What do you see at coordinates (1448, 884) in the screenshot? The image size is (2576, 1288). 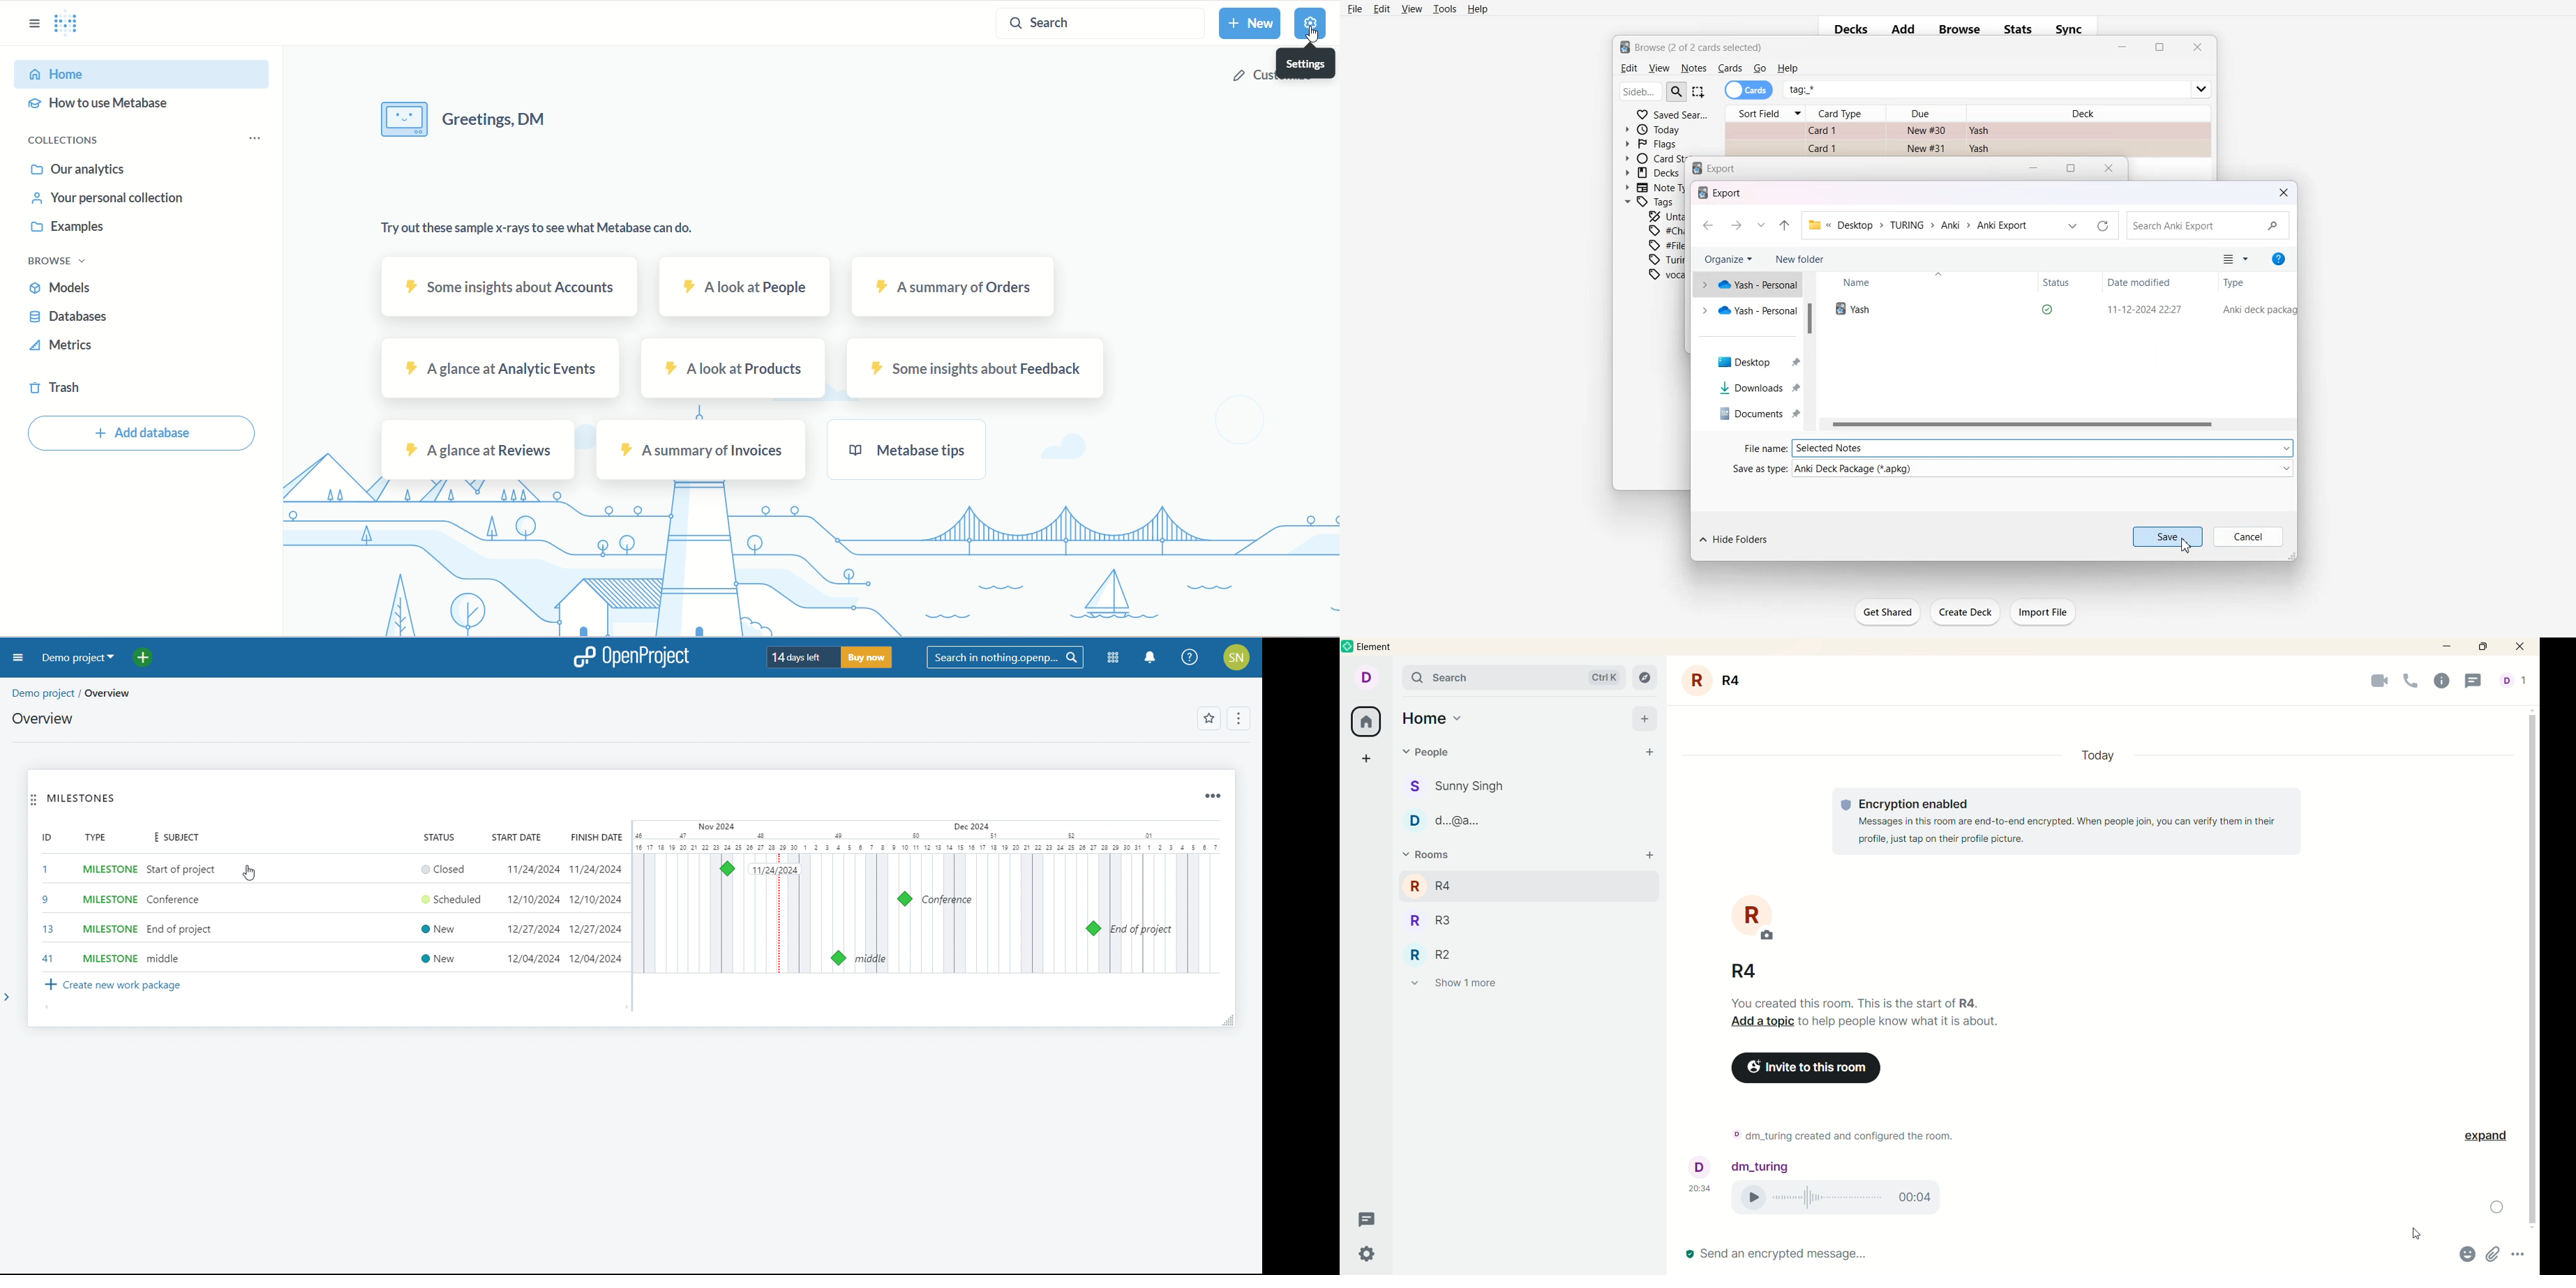 I see `R4` at bounding box center [1448, 884].